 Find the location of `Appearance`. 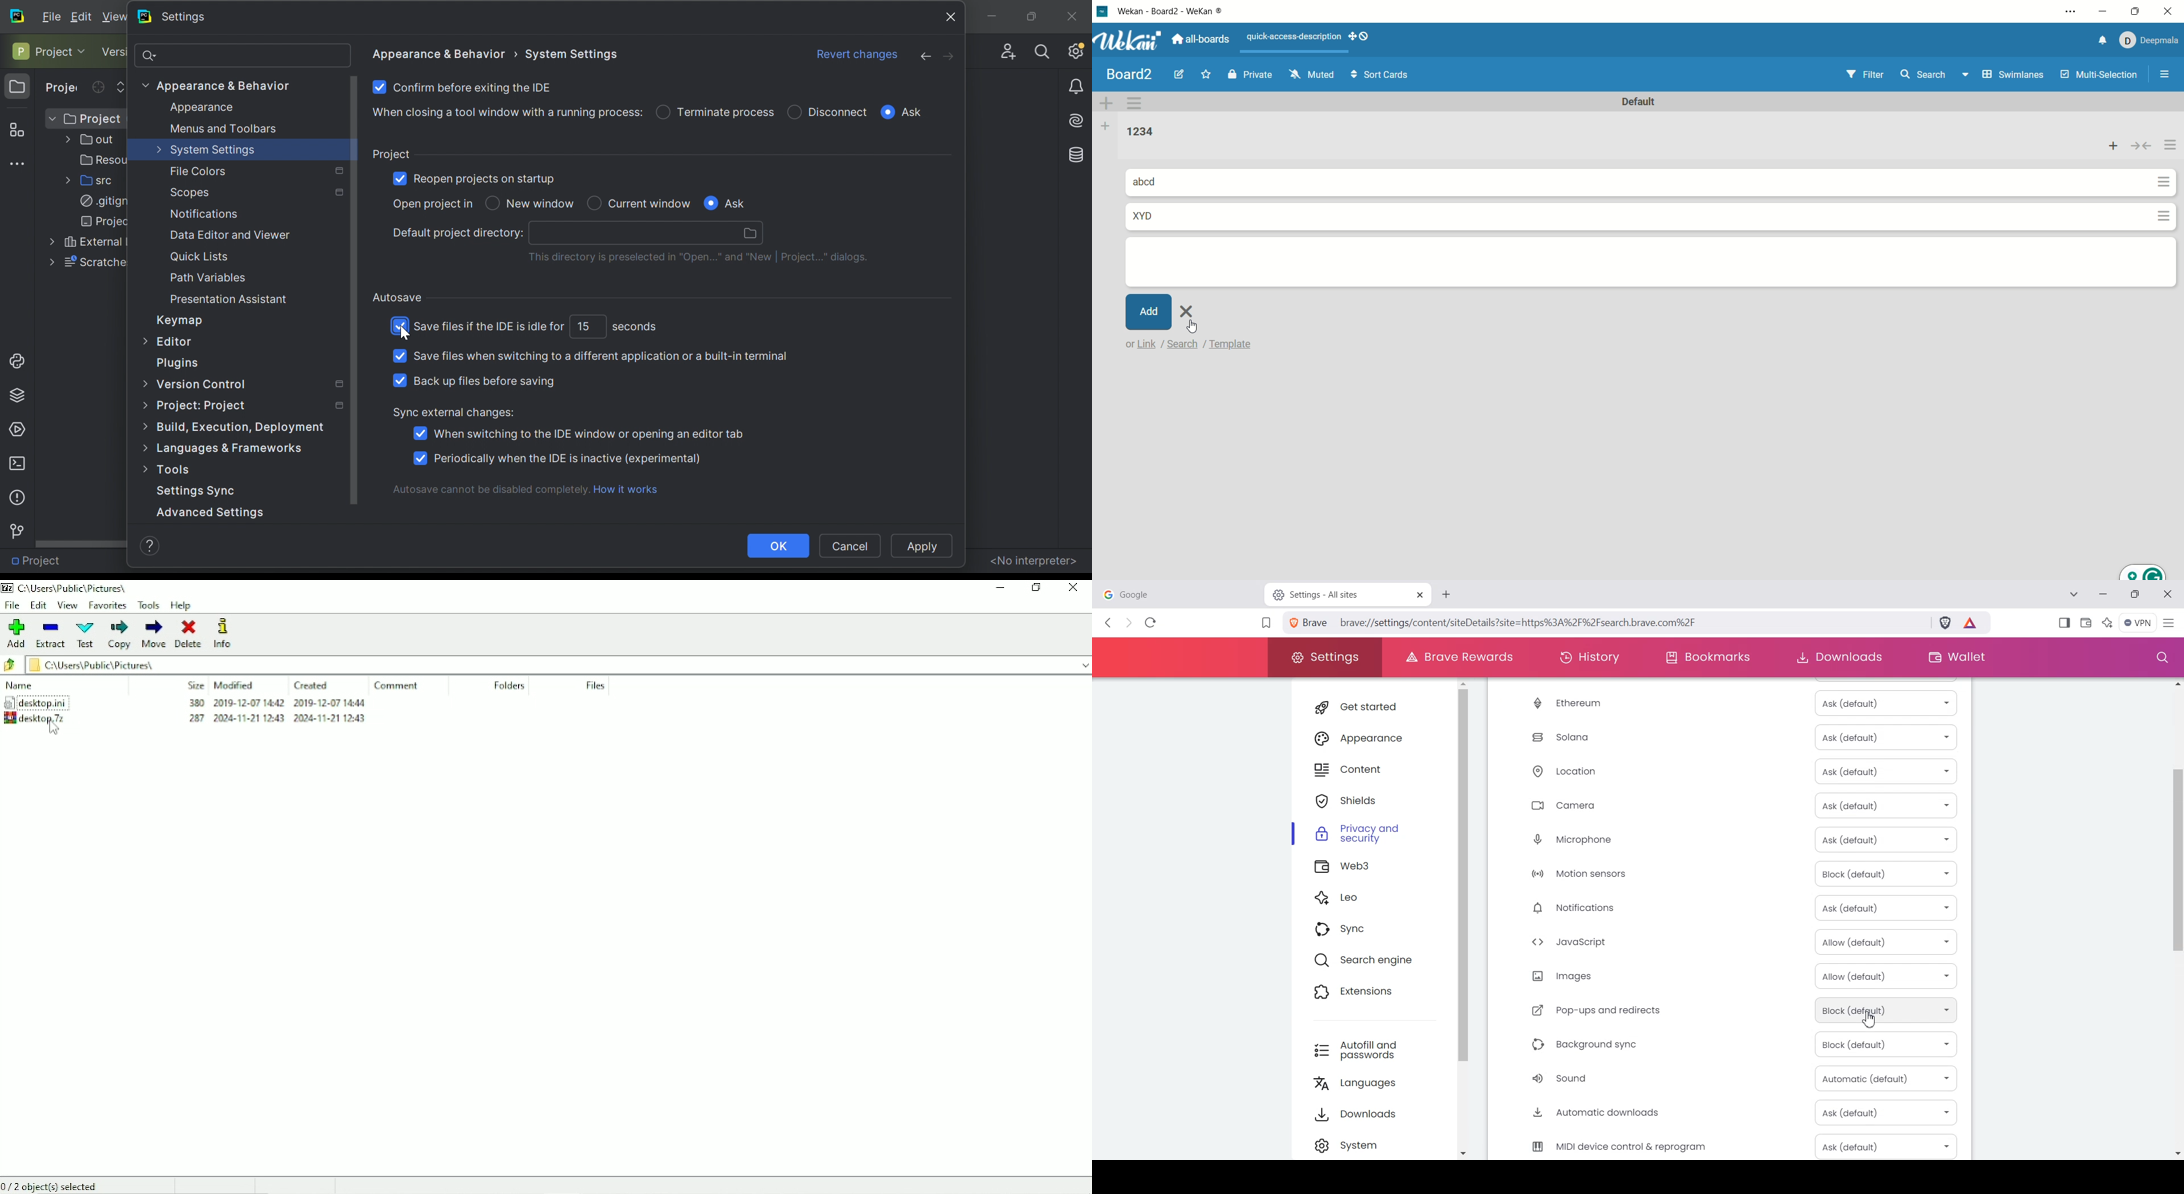

Appearance is located at coordinates (203, 107).